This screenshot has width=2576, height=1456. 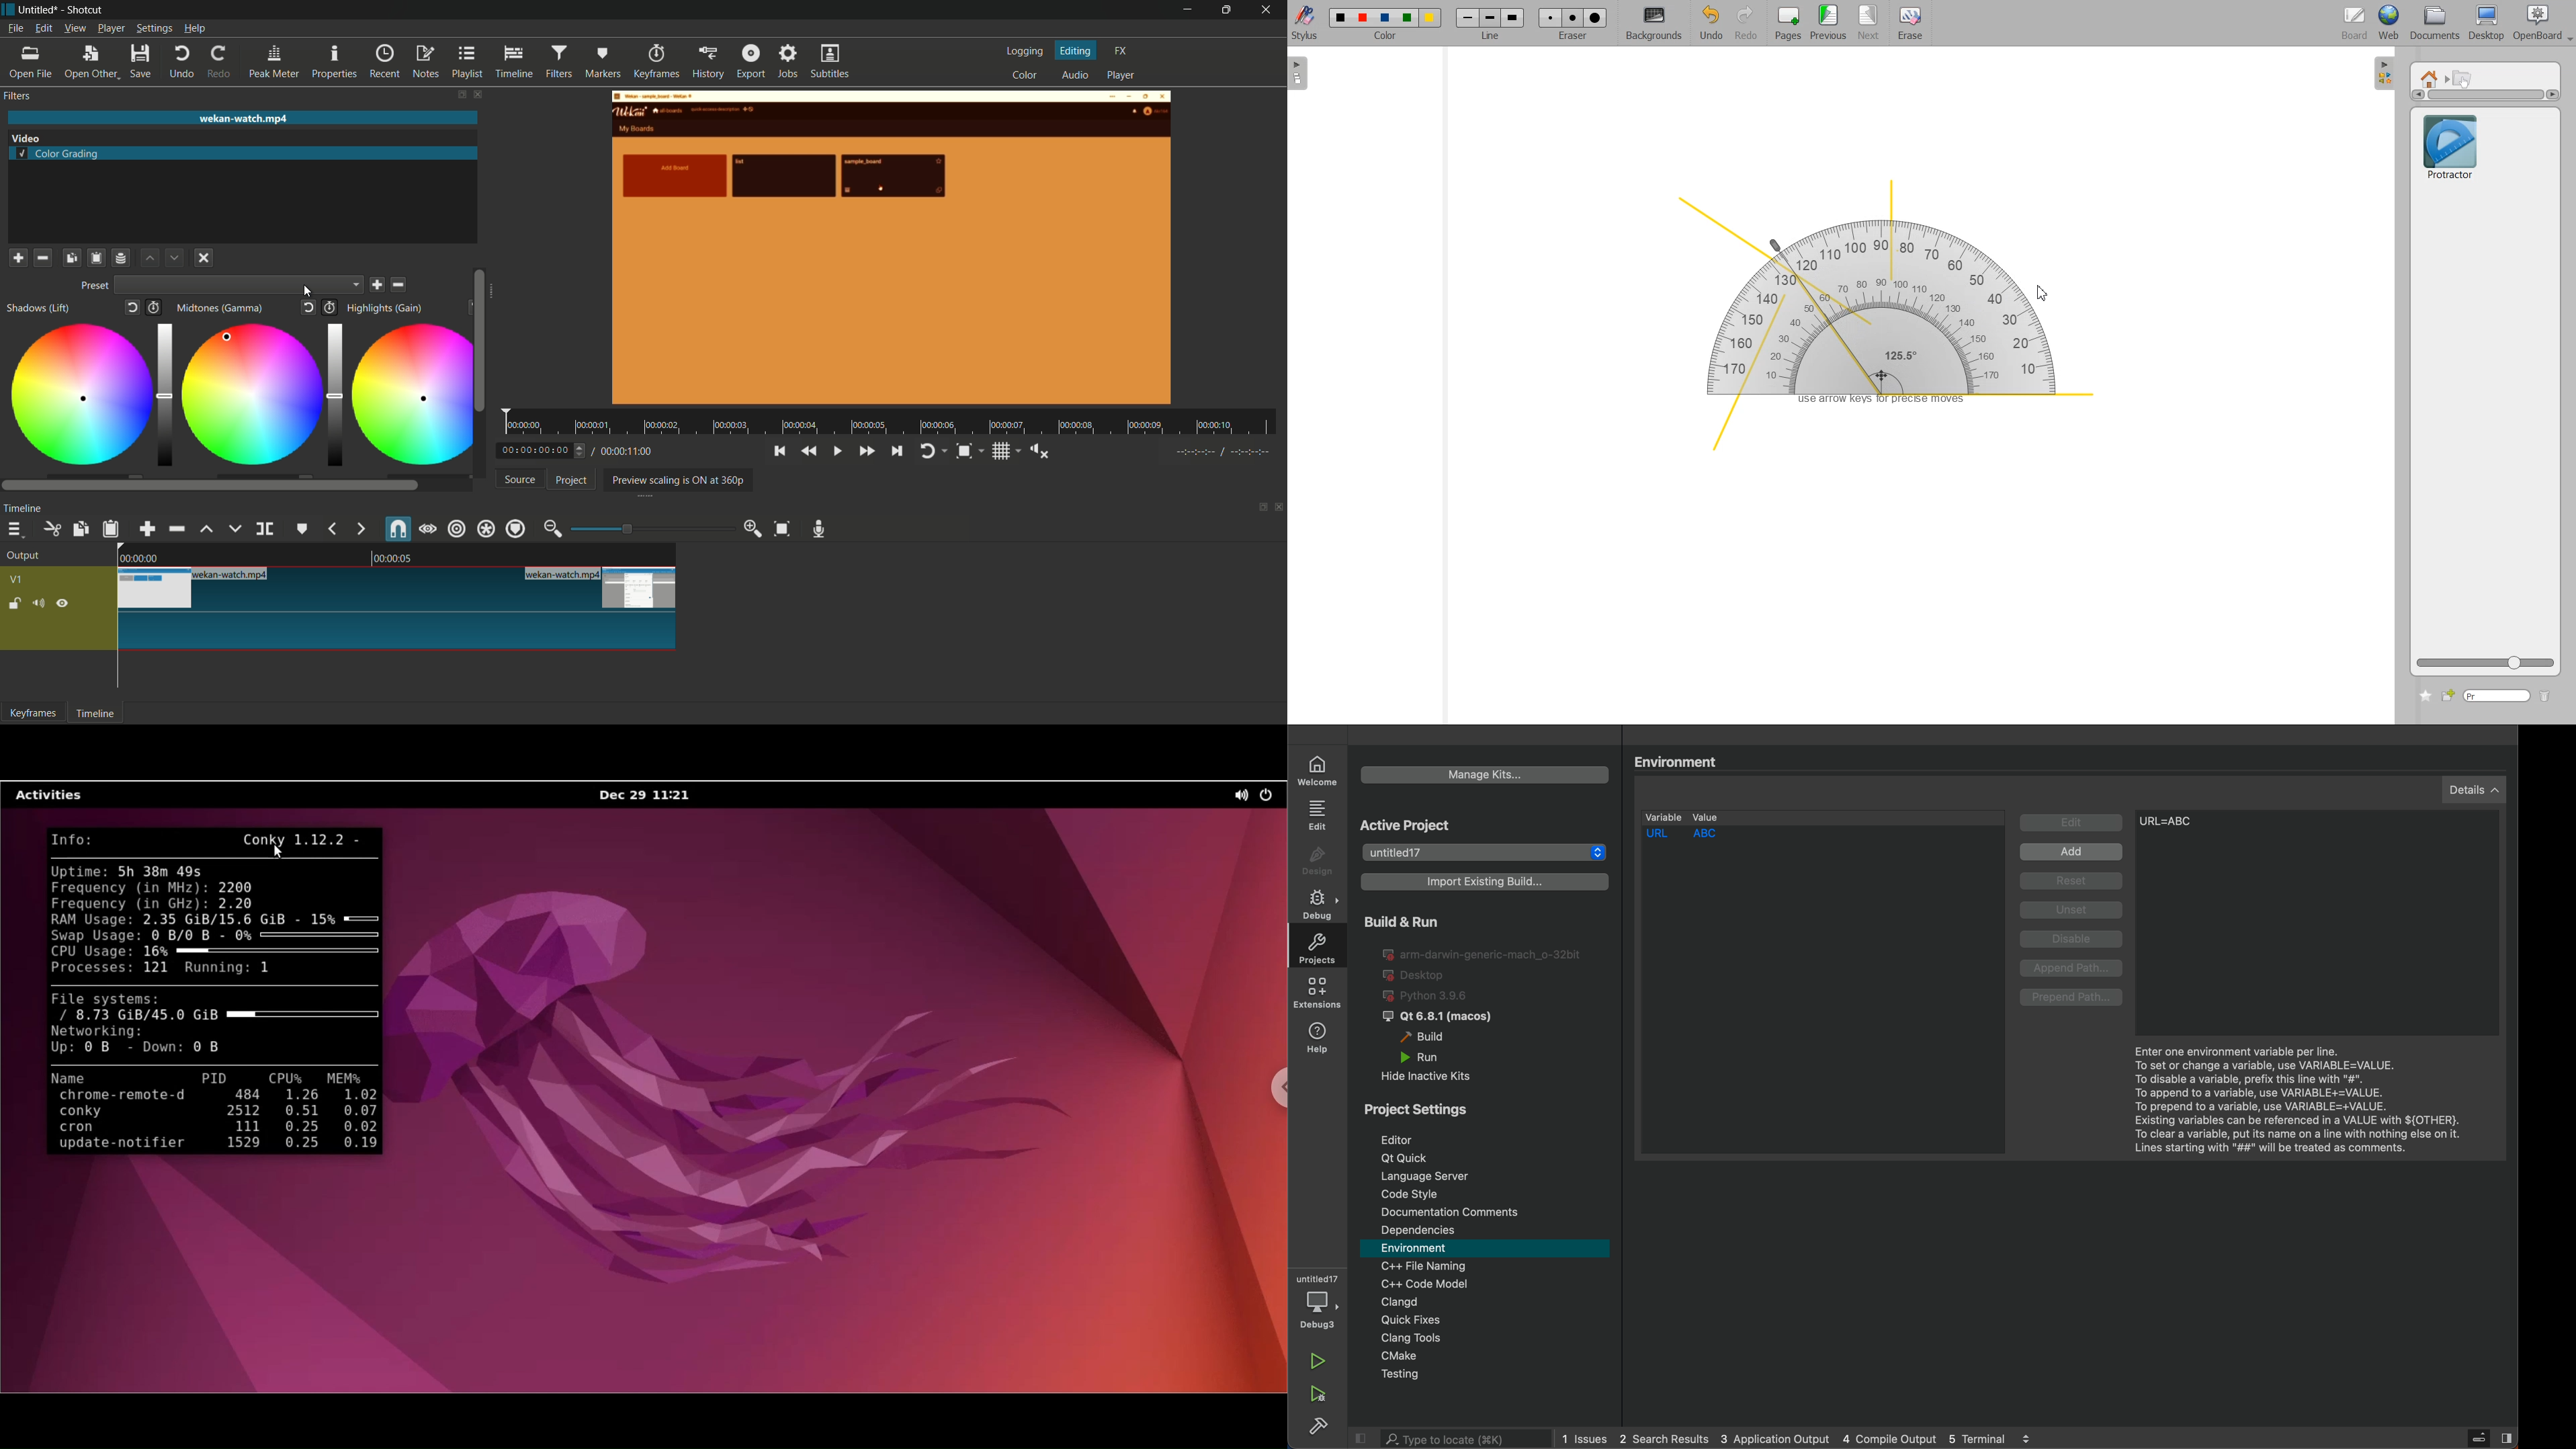 I want to click on close filter, so click(x=477, y=95).